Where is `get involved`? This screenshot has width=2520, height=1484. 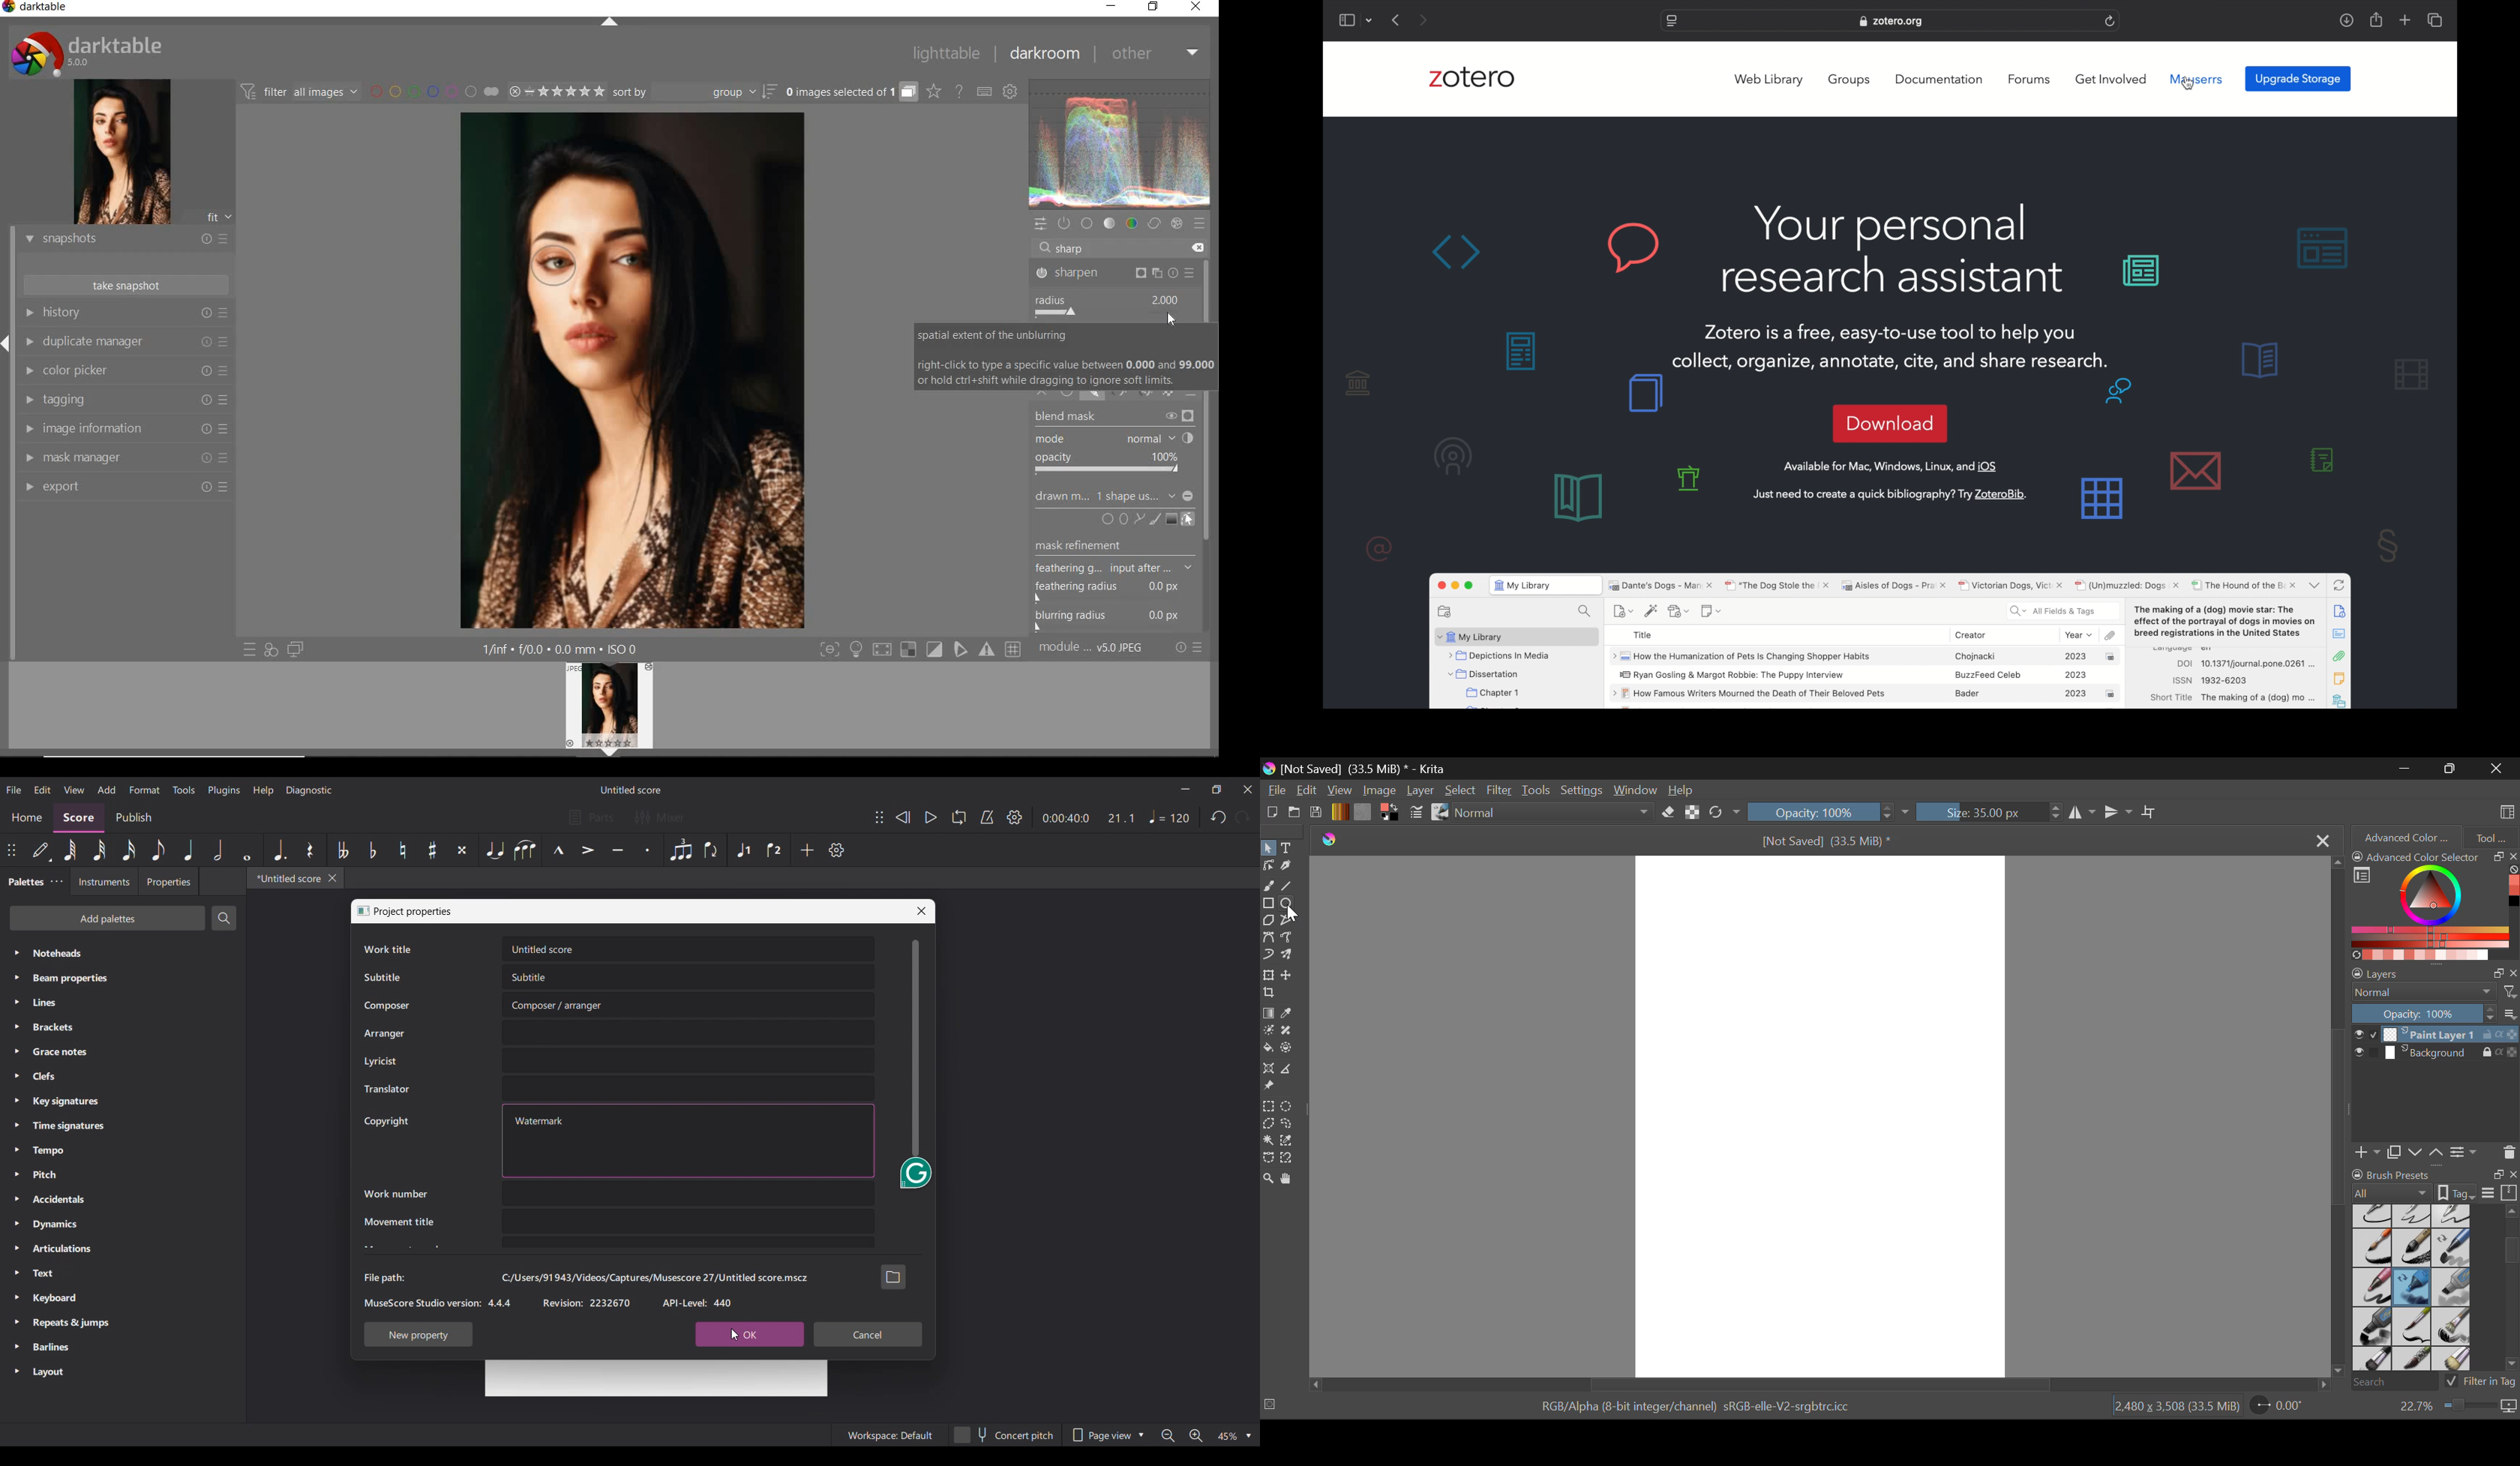
get involved is located at coordinates (2111, 79).